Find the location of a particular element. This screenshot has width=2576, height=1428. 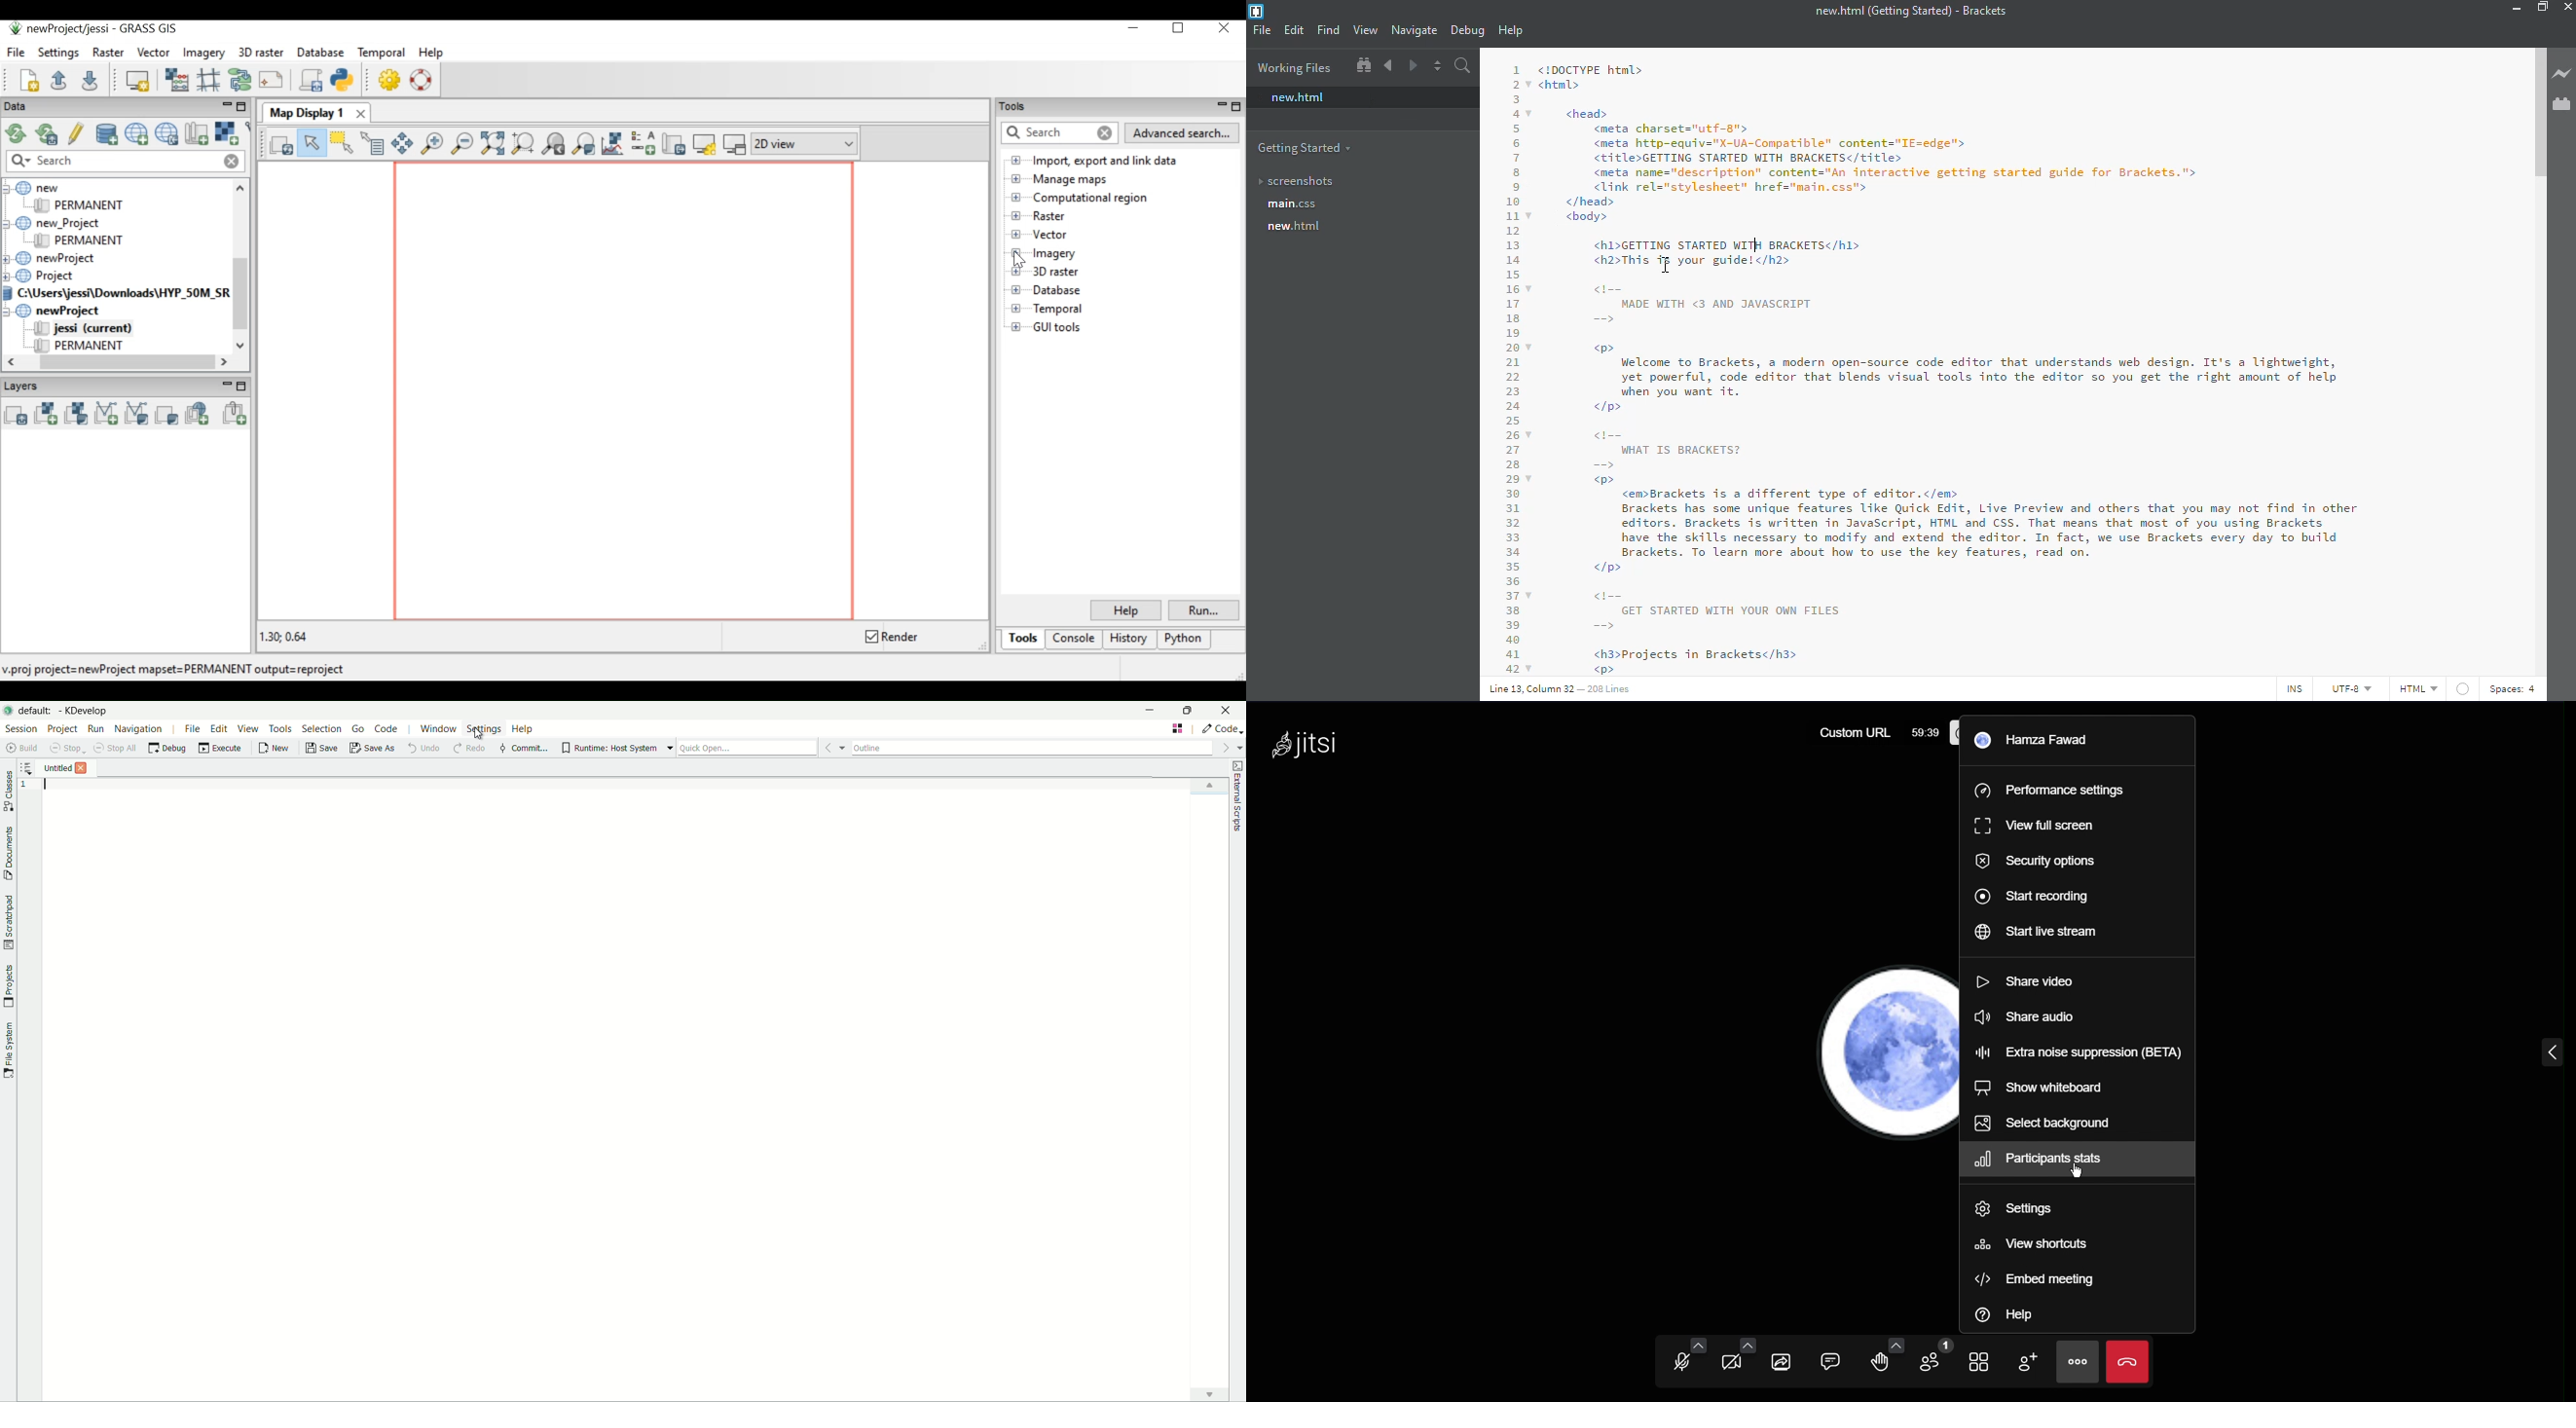

tools is located at coordinates (281, 729).